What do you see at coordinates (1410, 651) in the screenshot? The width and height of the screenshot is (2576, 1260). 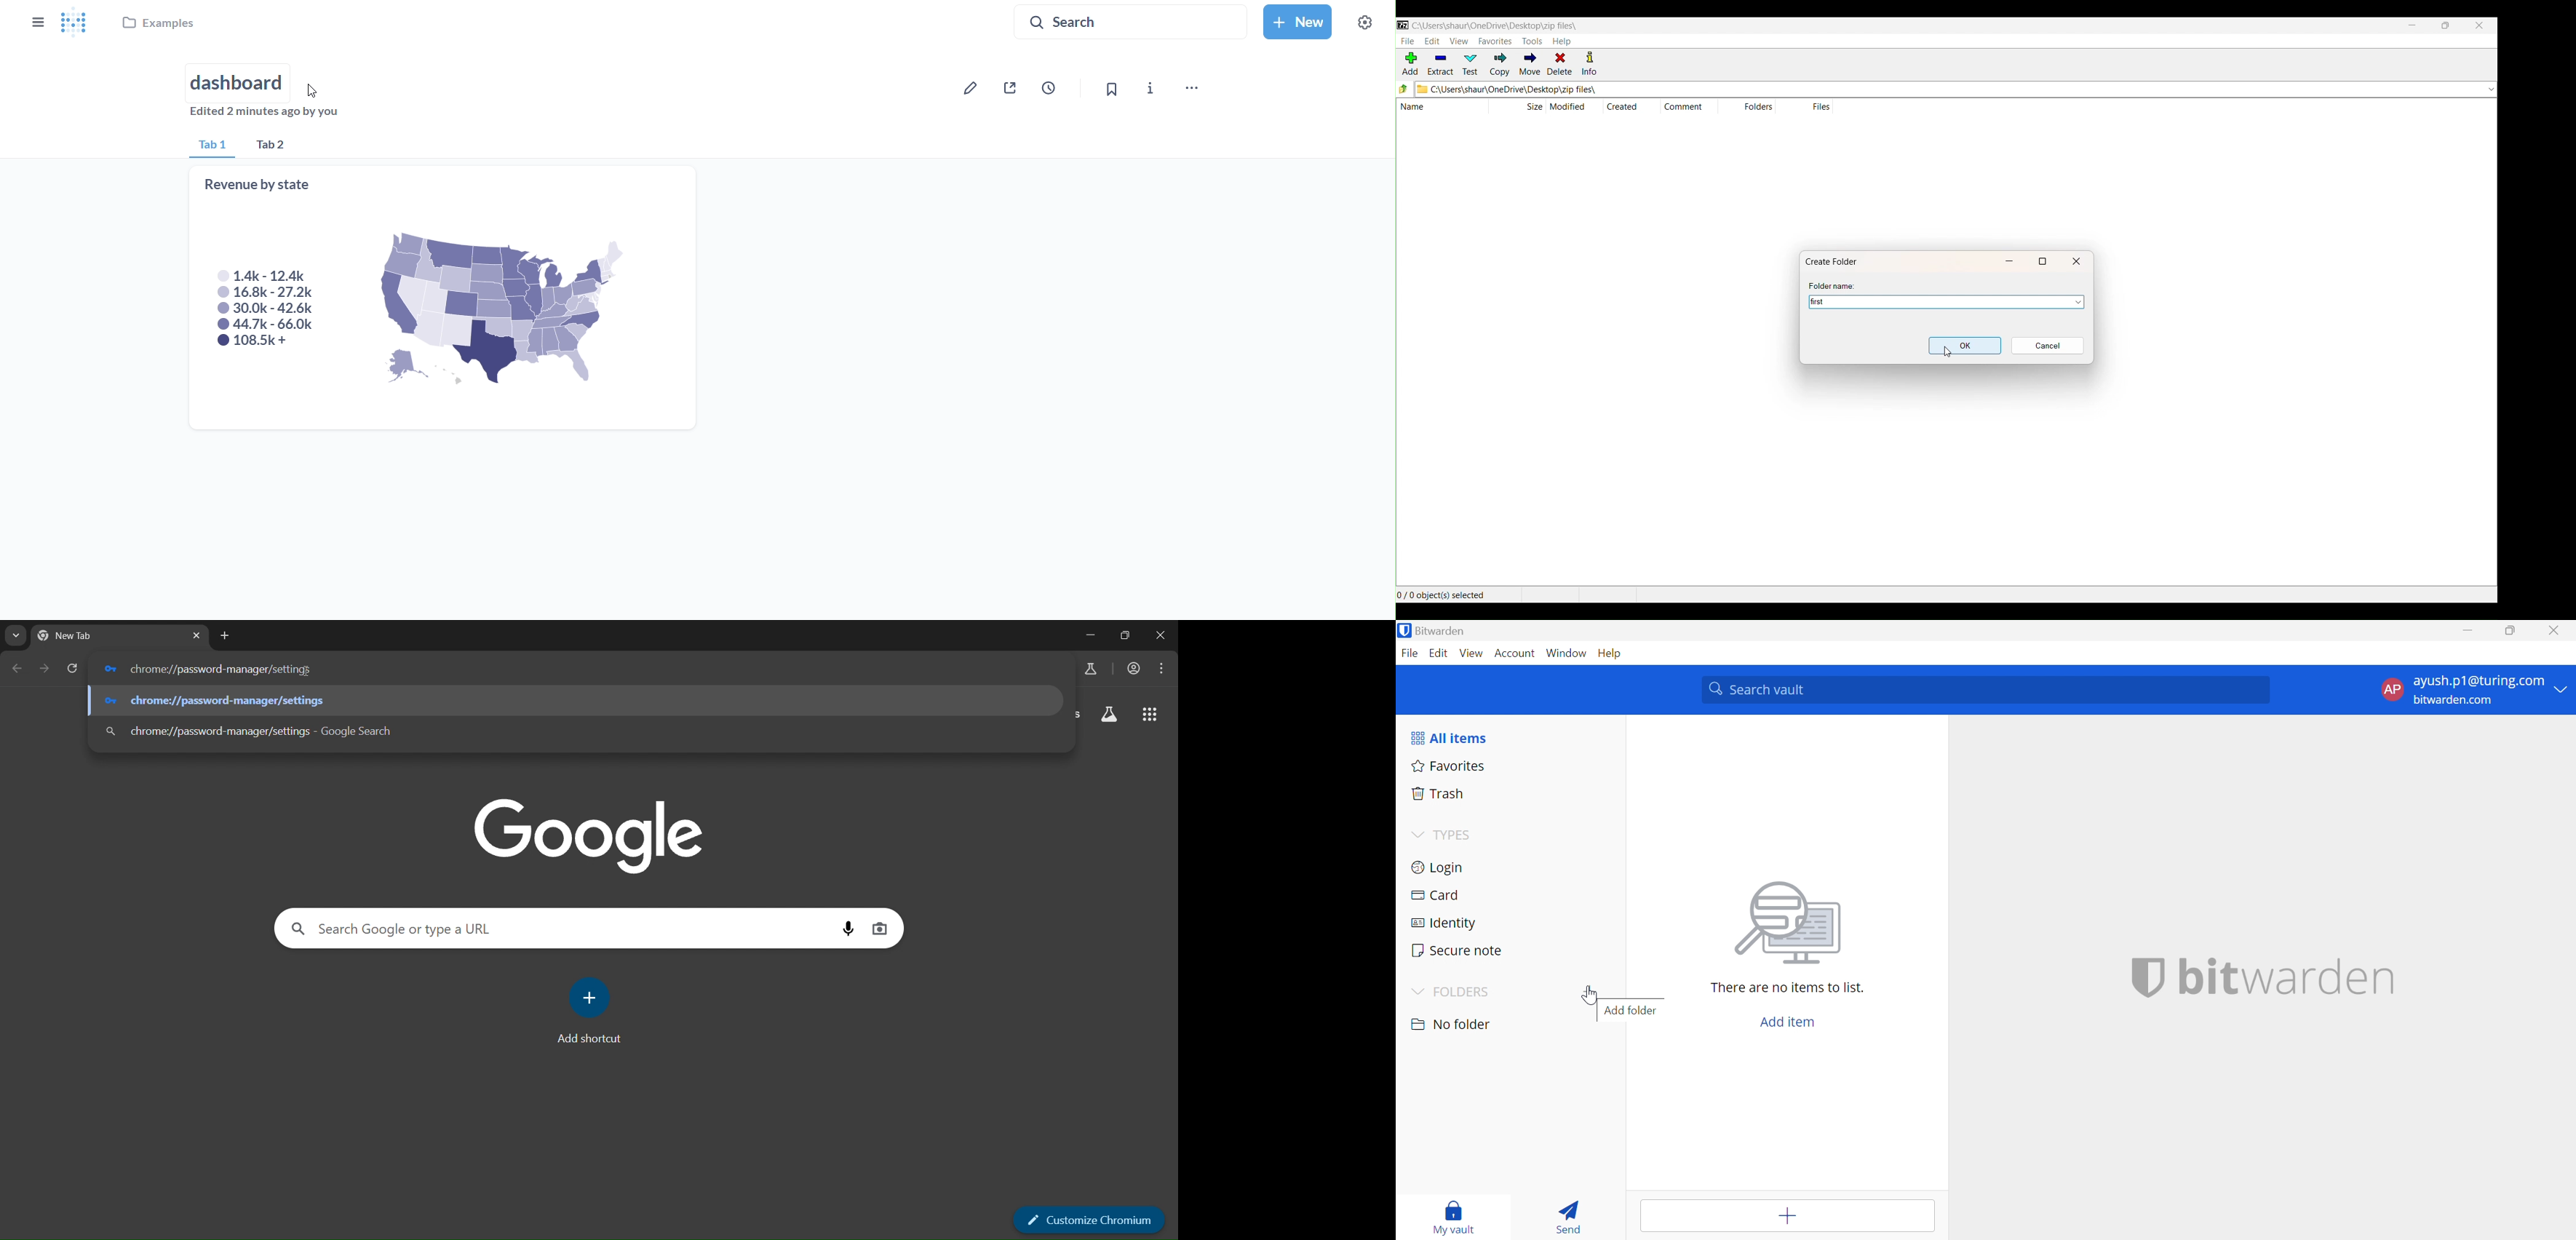 I see `File` at bounding box center [1410, 651].